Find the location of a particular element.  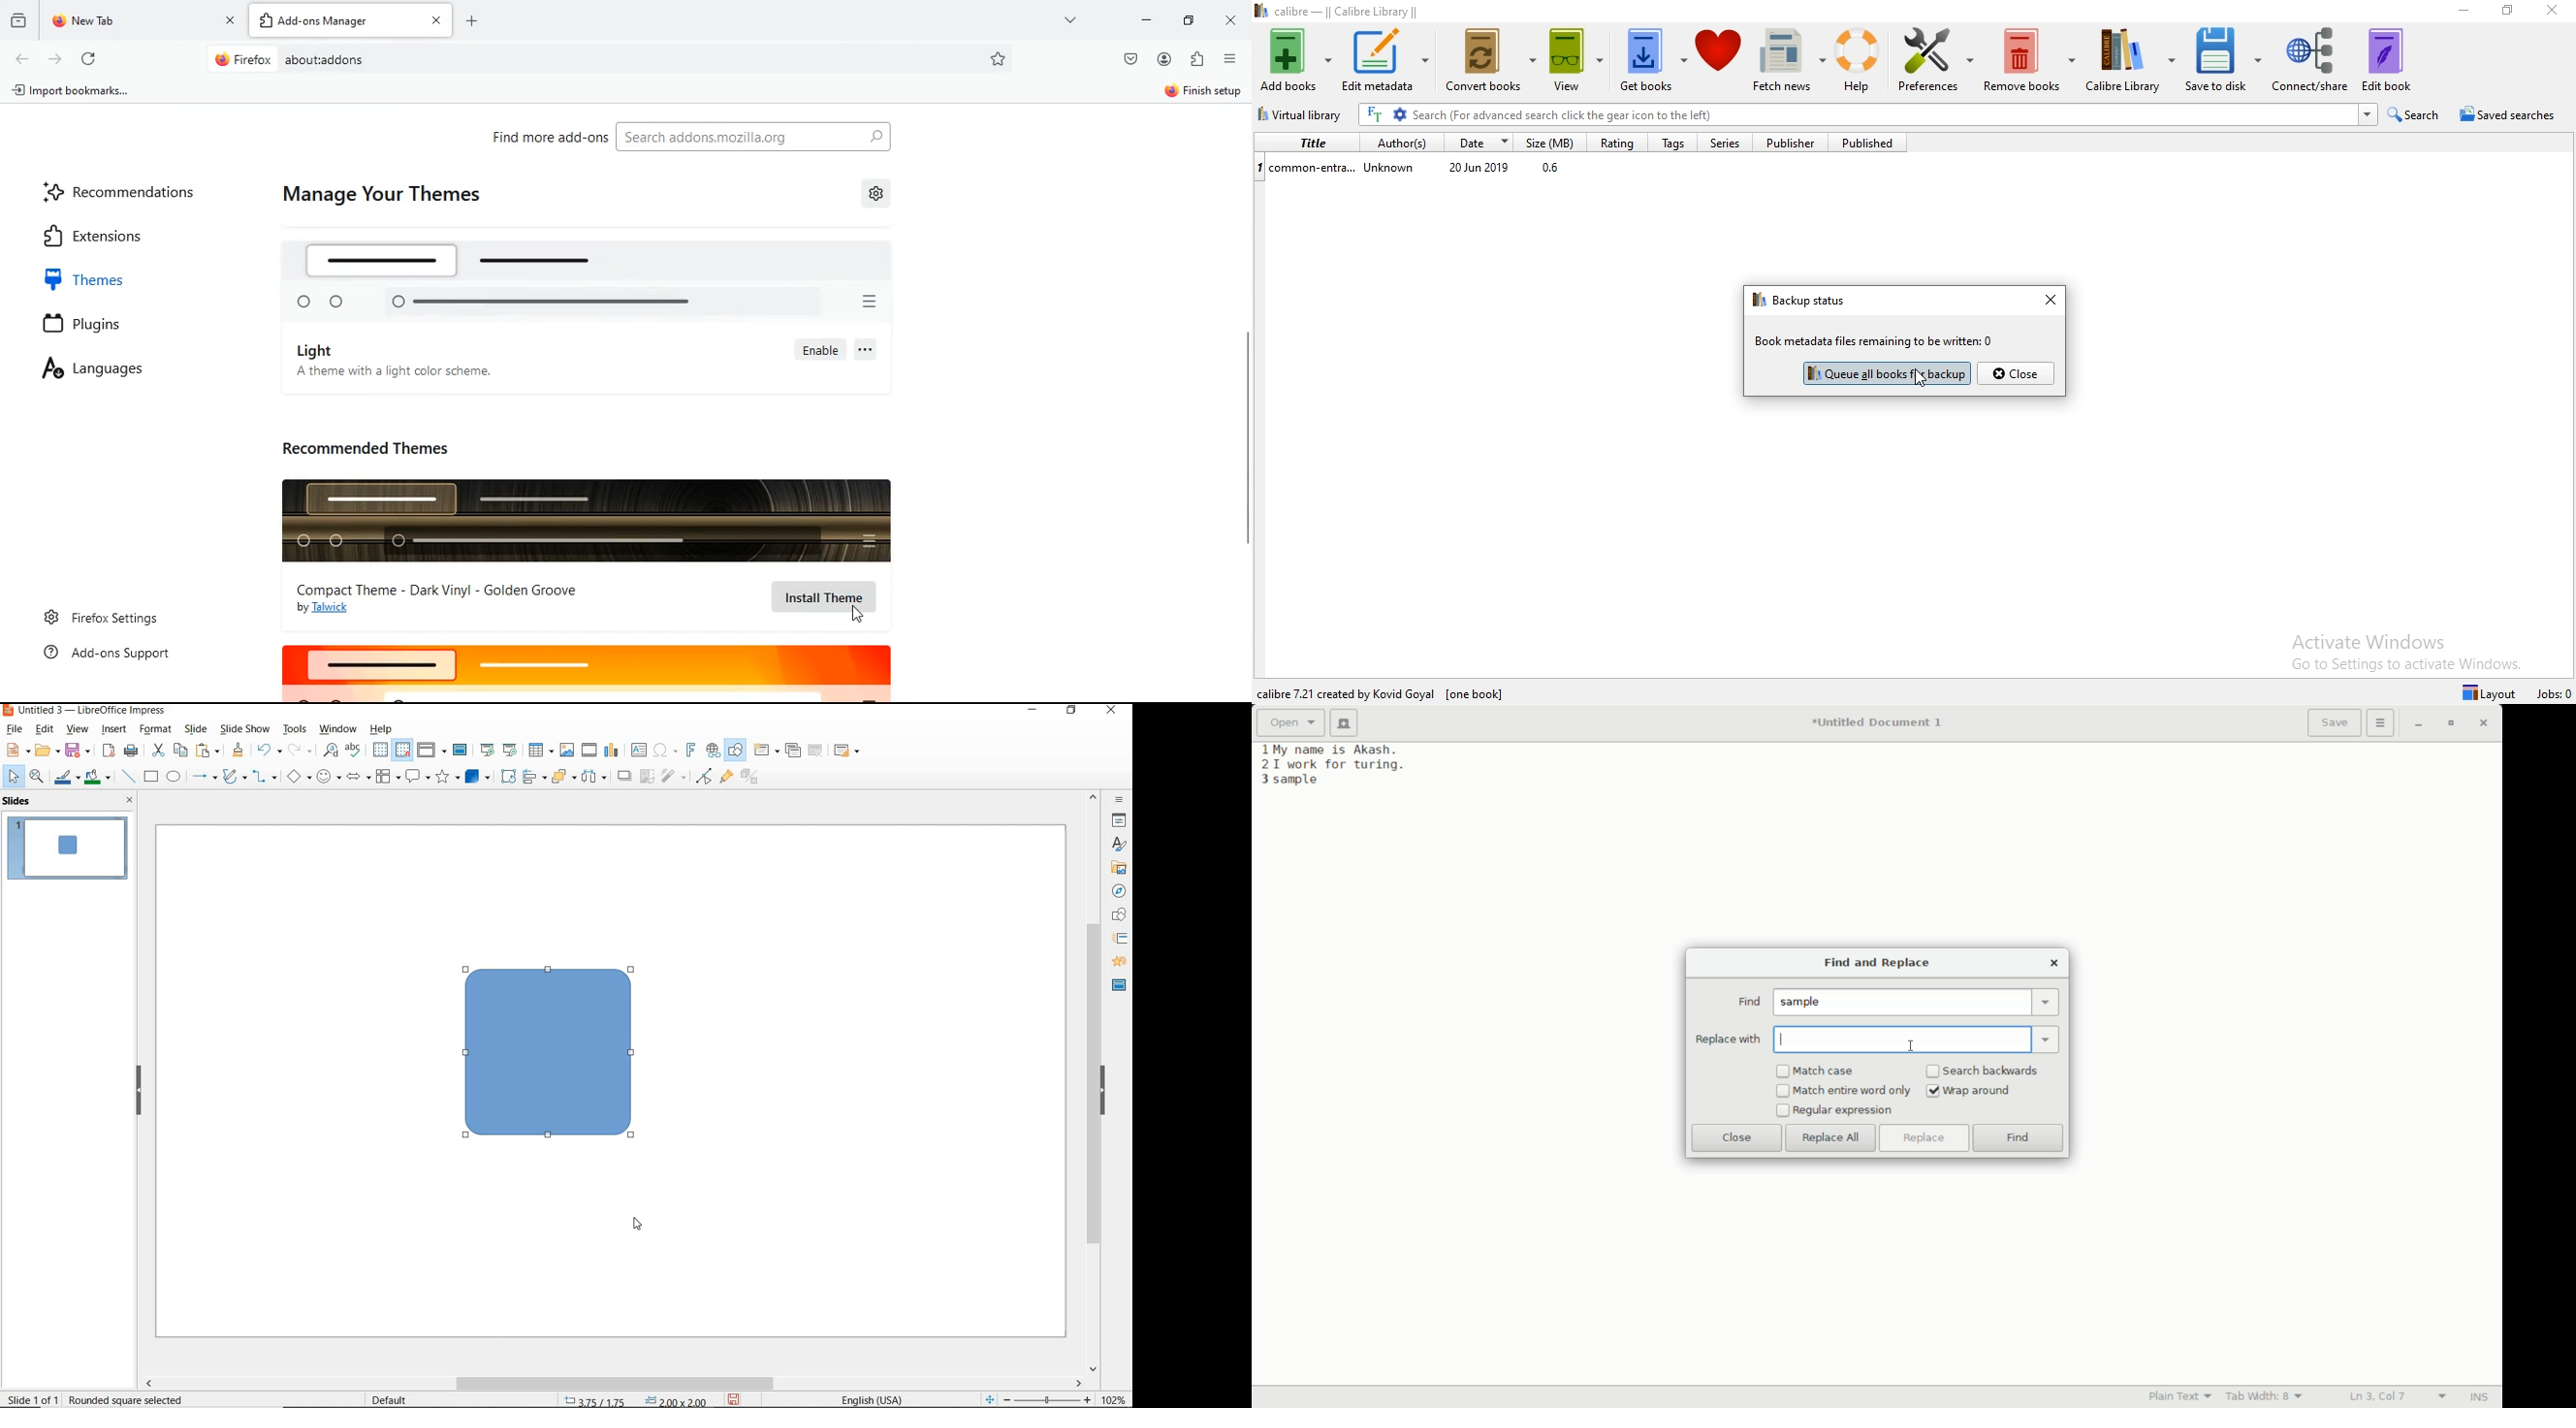

Help is located at coordinates (1862, 61).